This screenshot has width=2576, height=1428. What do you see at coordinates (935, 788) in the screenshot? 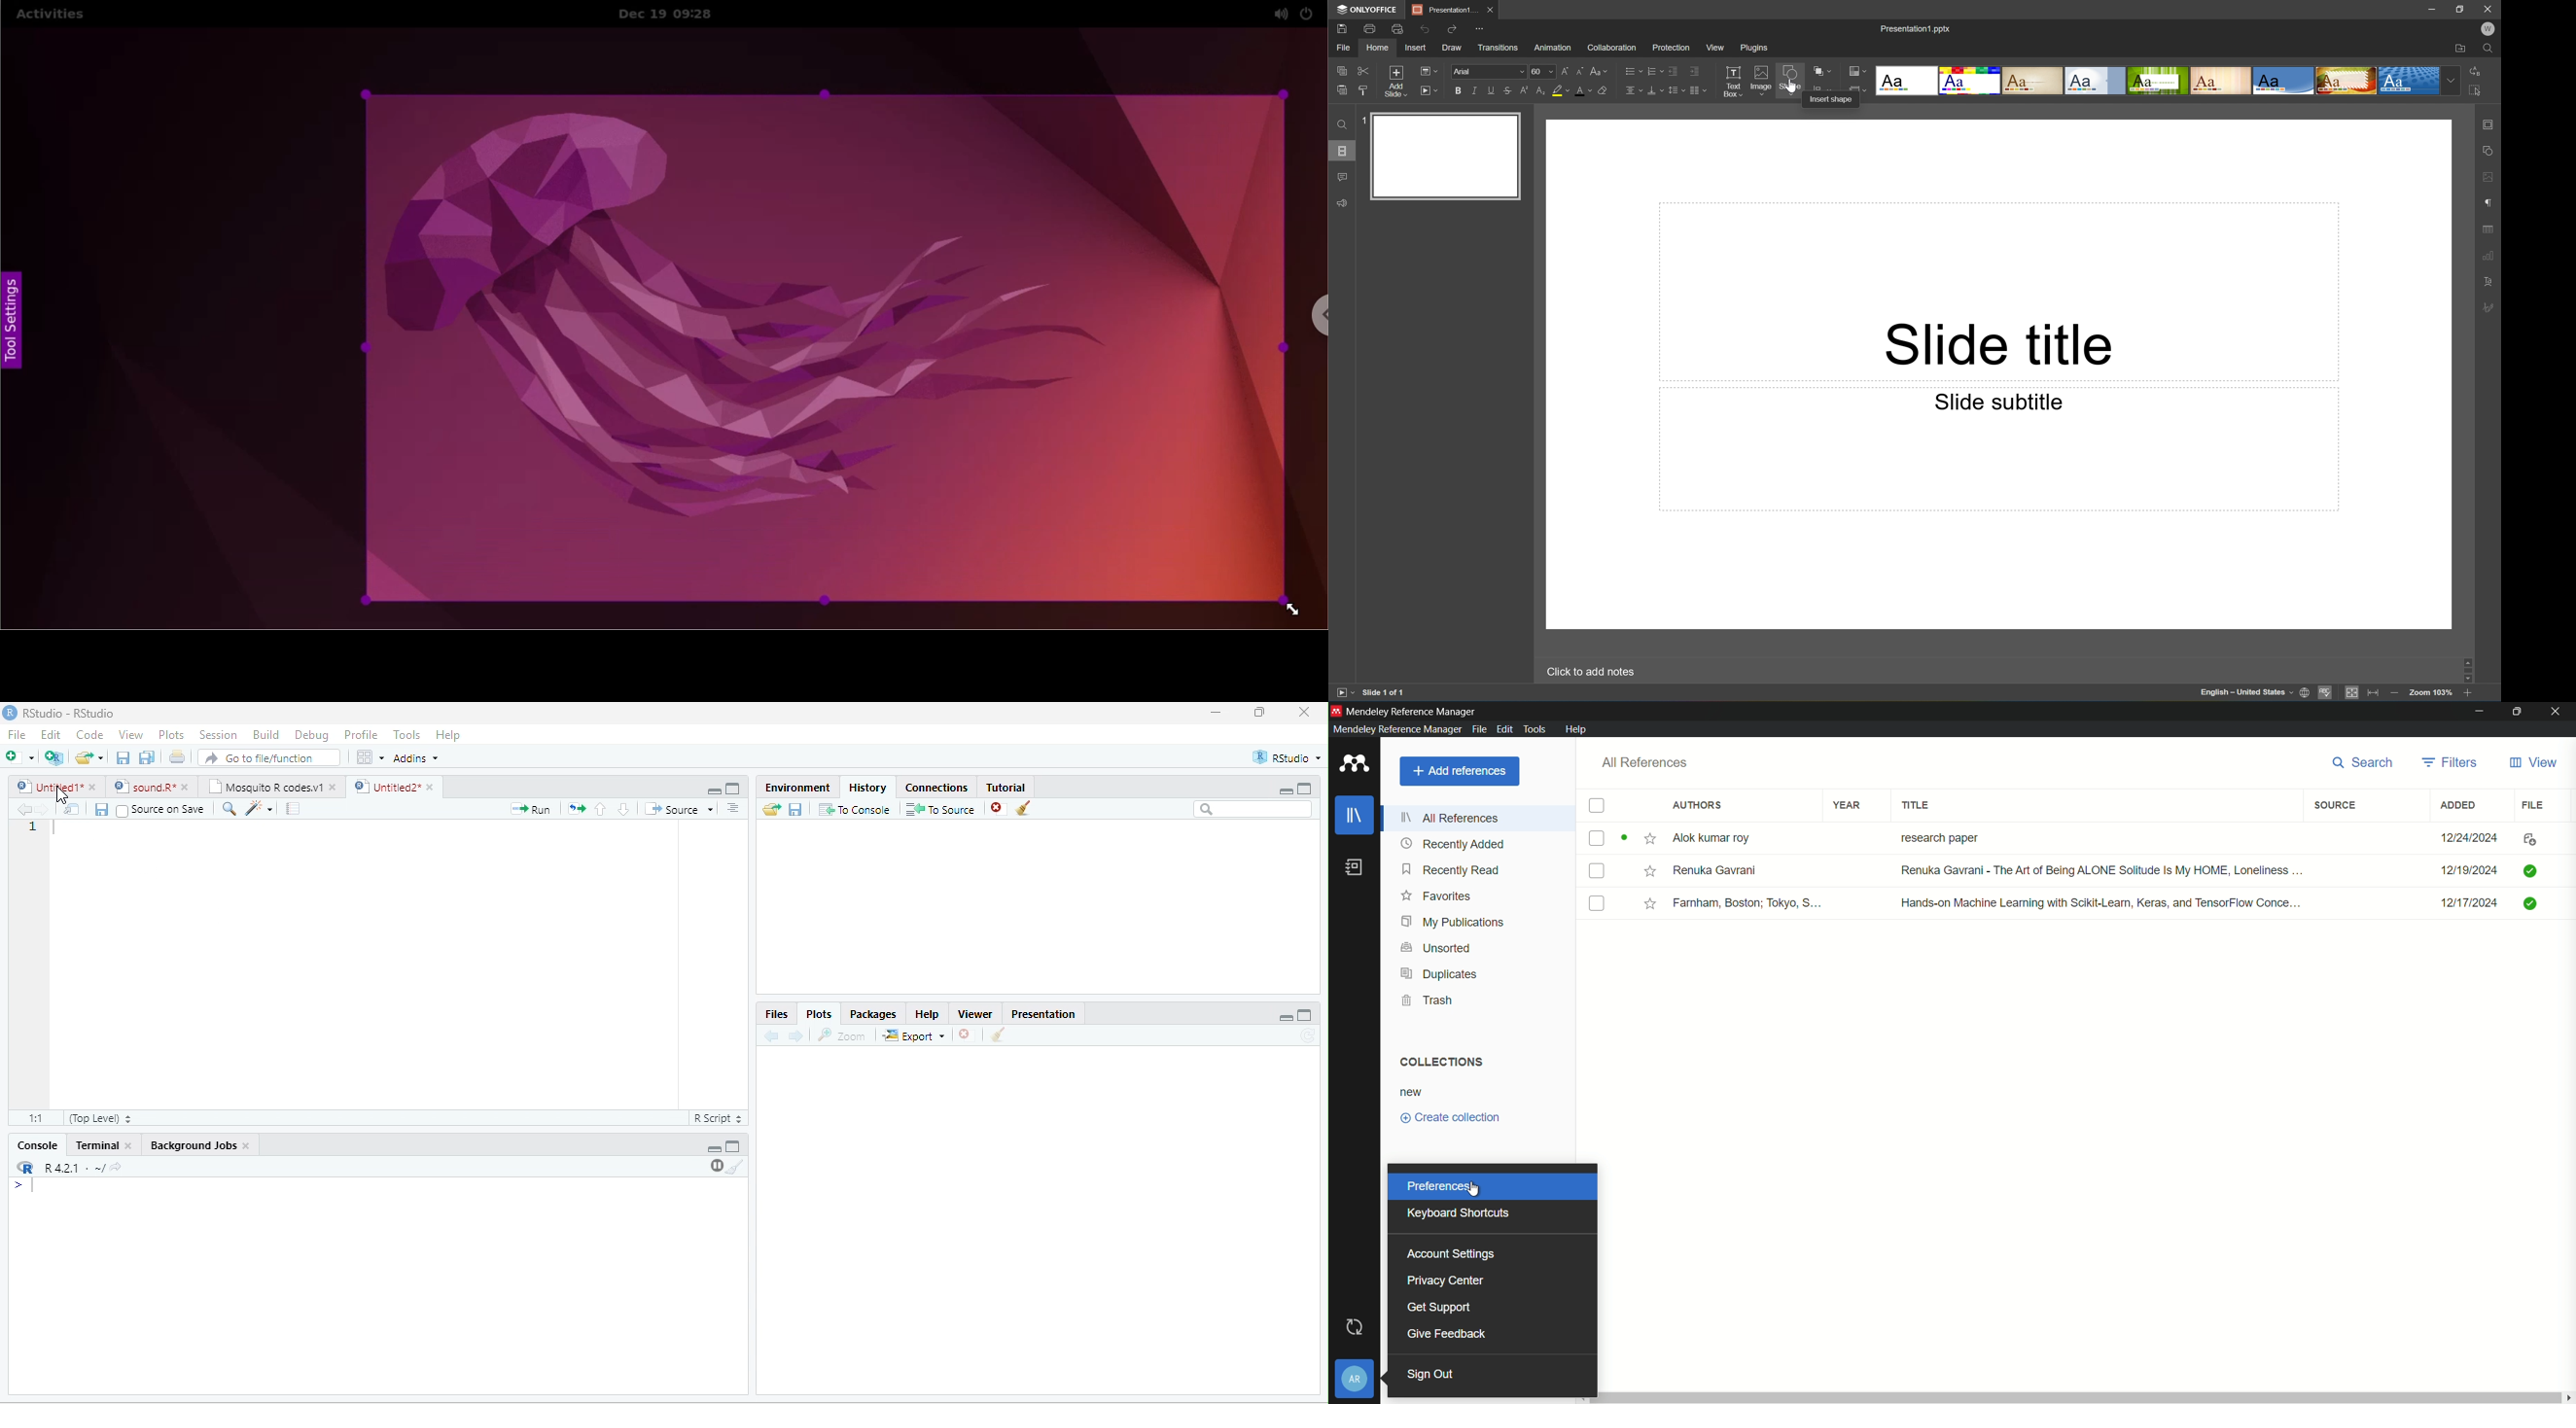
I see `Connections` at bounding box center [935, 788].